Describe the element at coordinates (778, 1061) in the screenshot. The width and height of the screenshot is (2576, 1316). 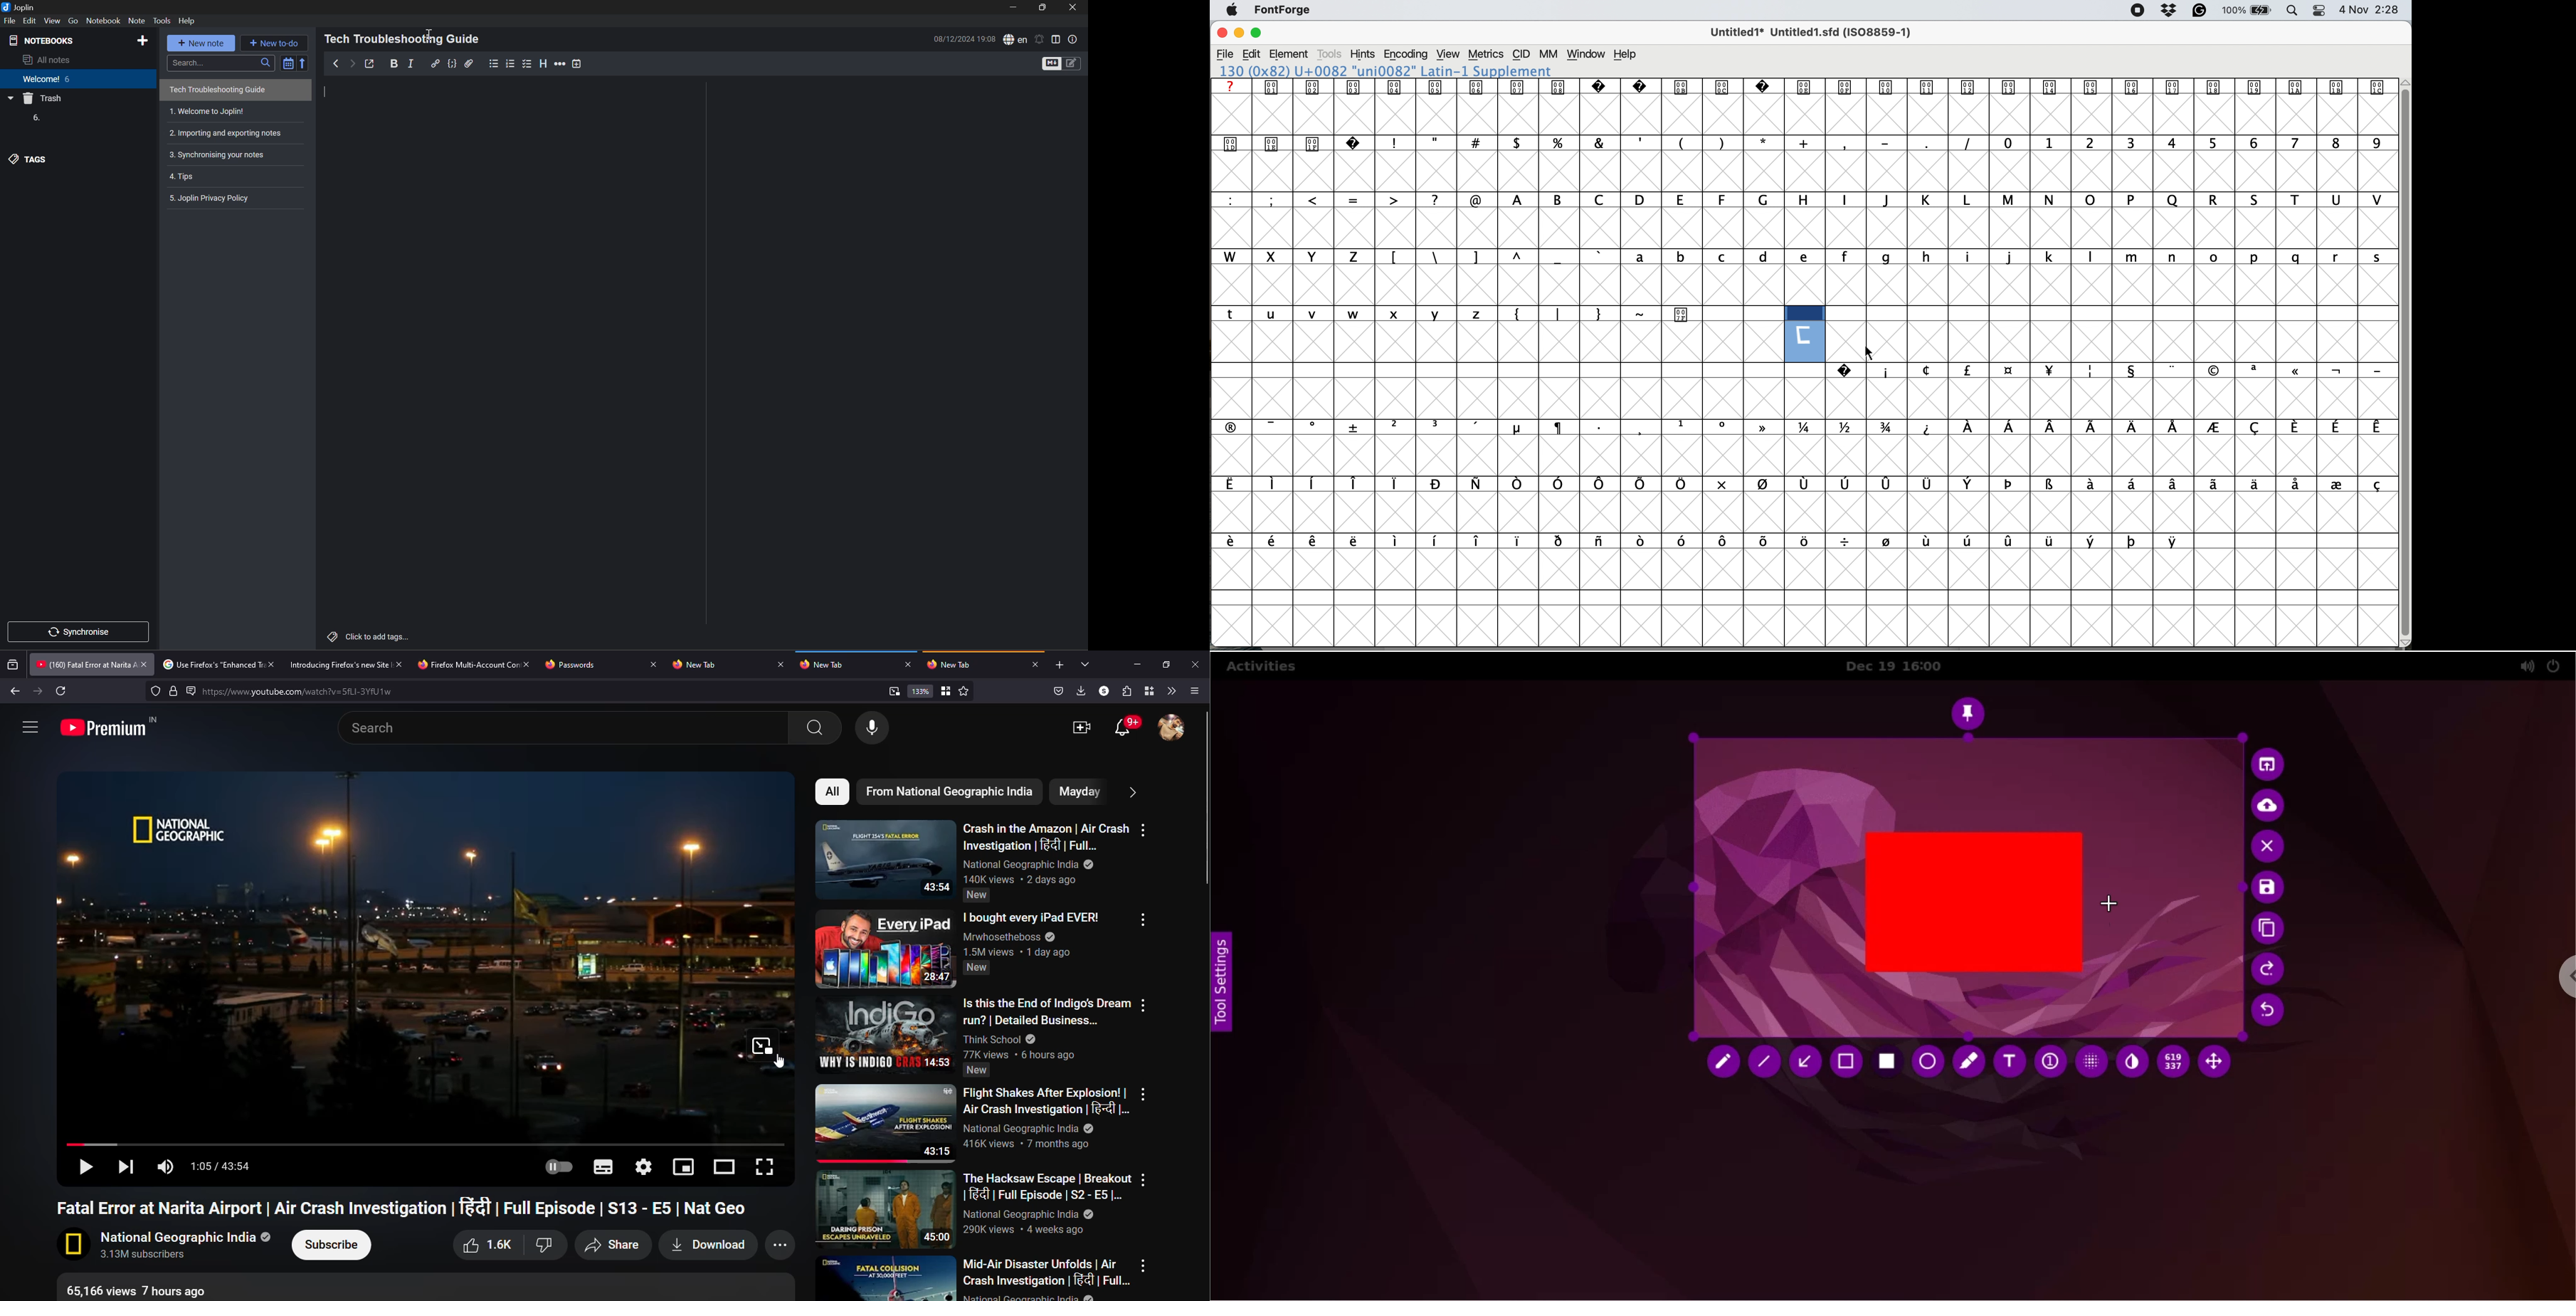
I see `Cursor` at that location.